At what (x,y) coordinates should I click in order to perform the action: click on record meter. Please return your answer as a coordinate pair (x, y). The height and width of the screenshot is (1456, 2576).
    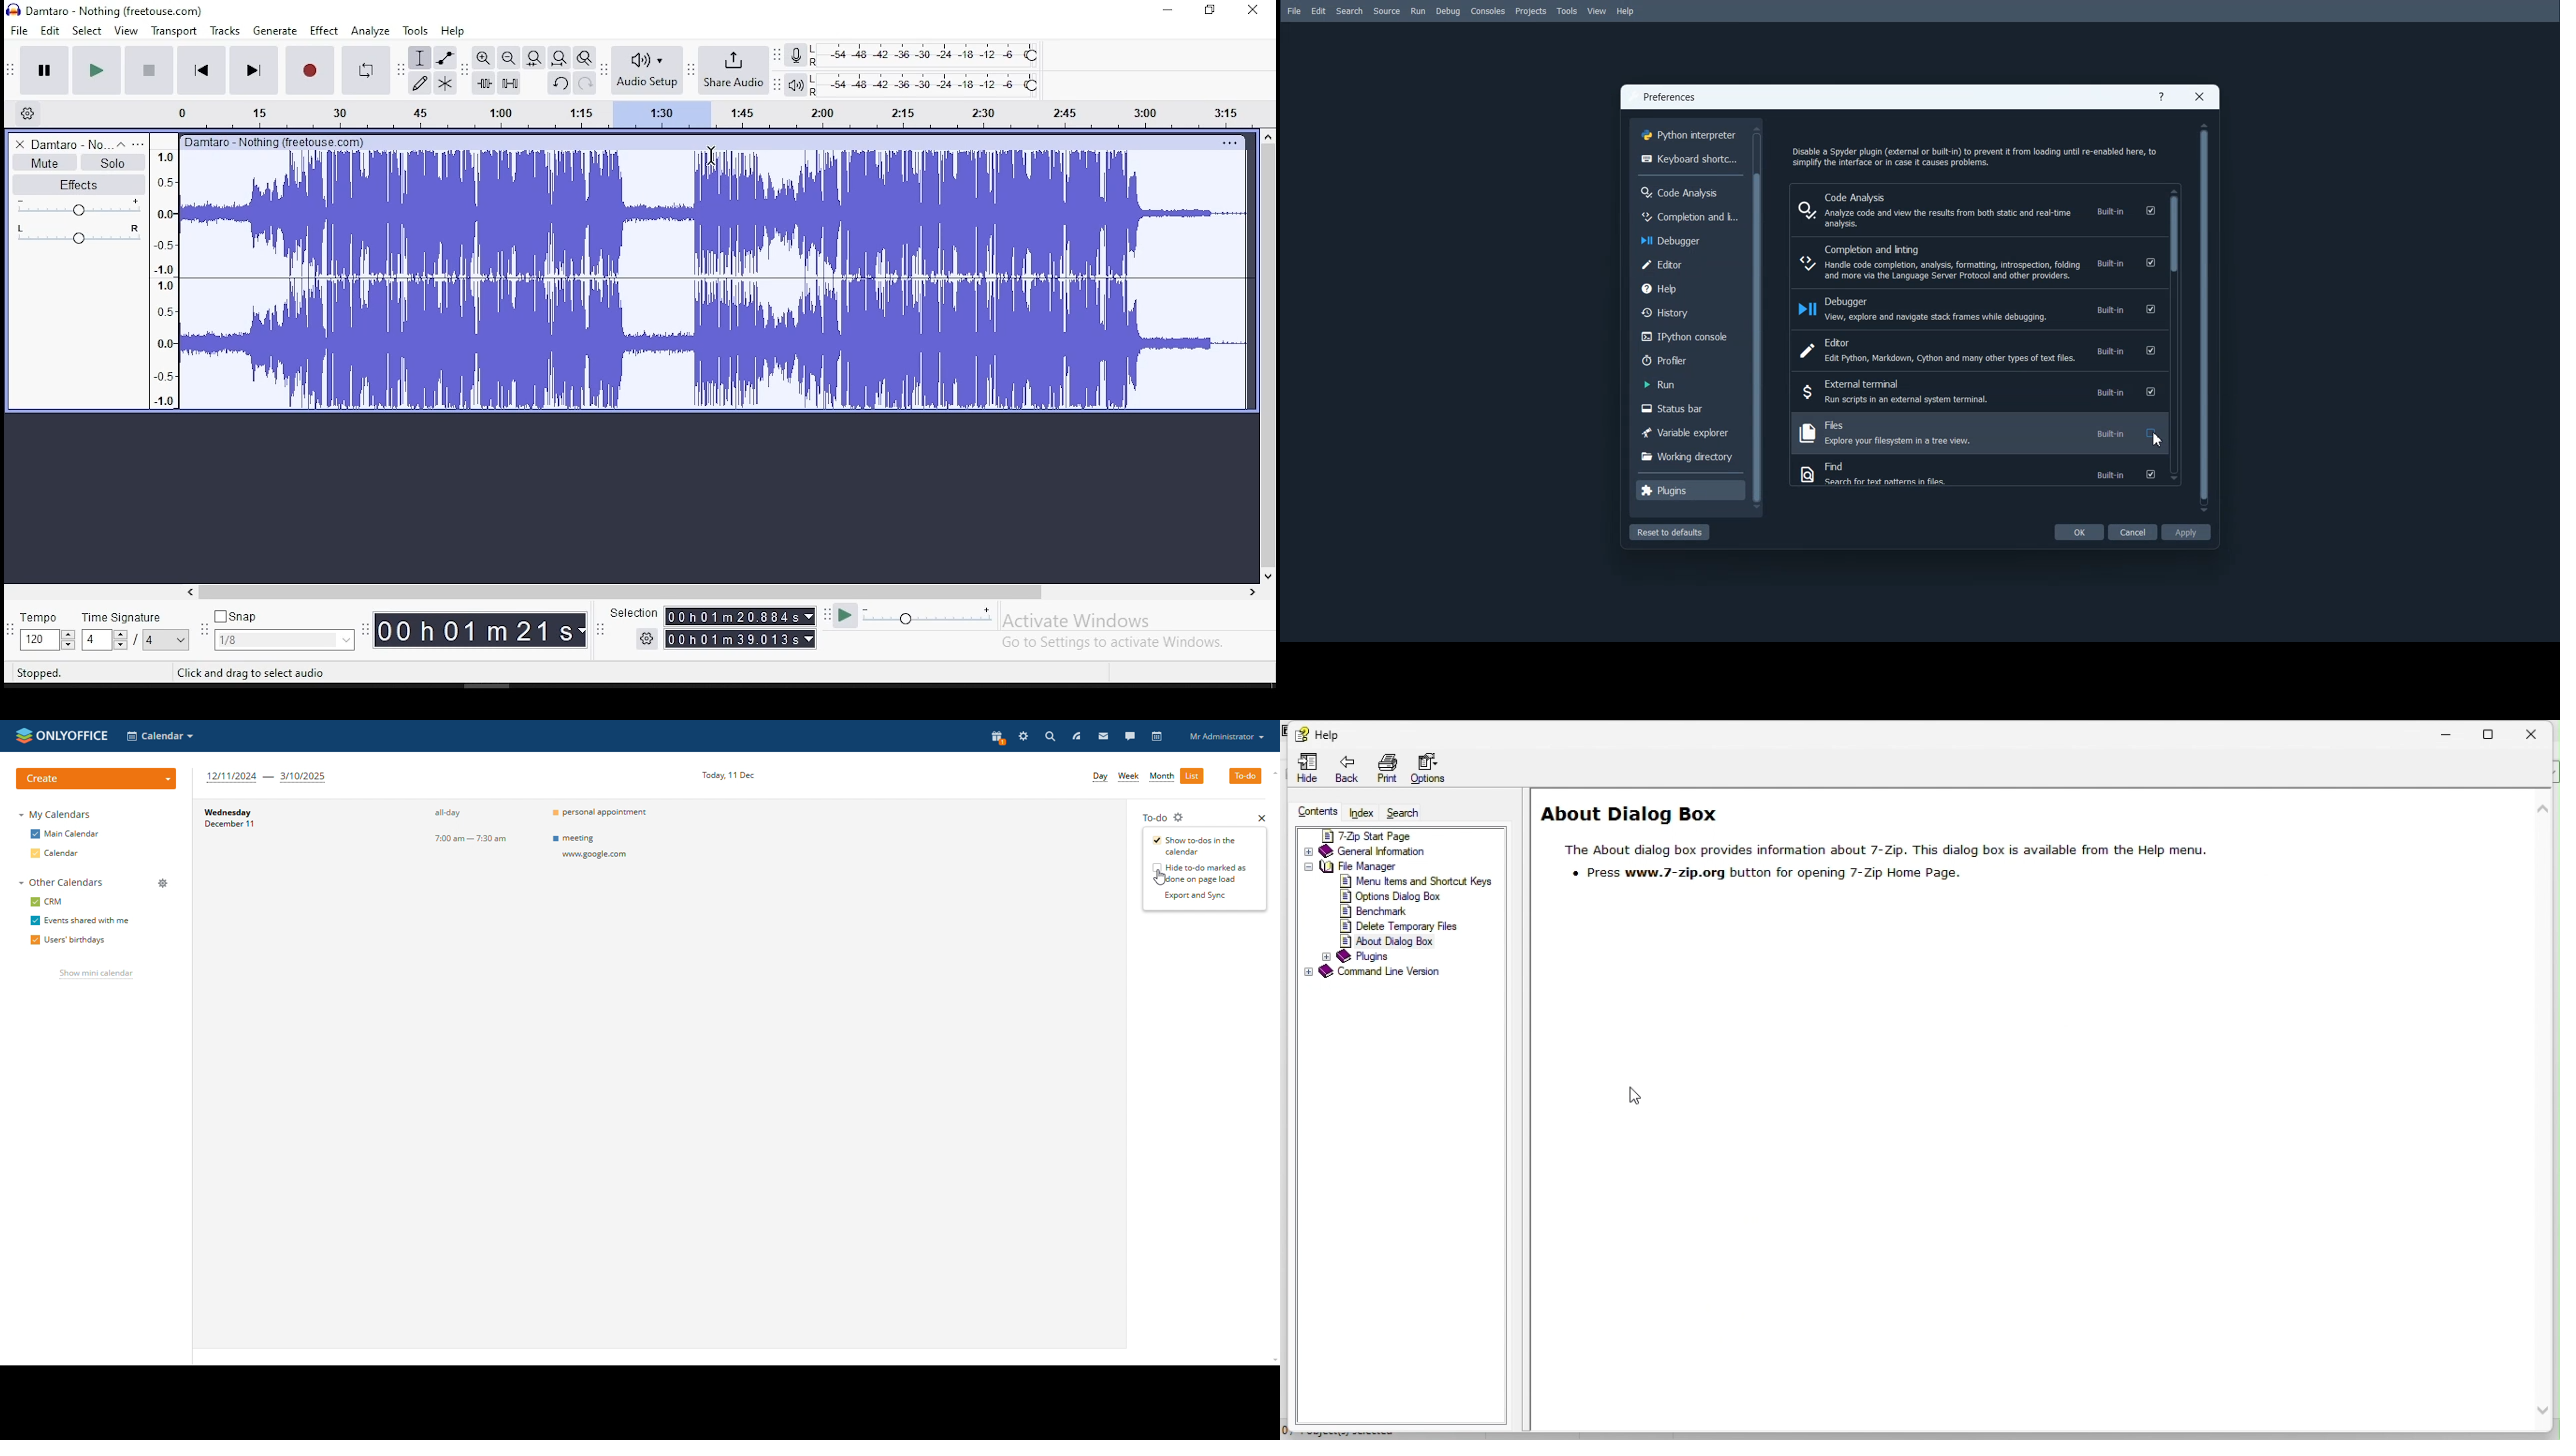
    Looking at the image, I should click on (796, 54).